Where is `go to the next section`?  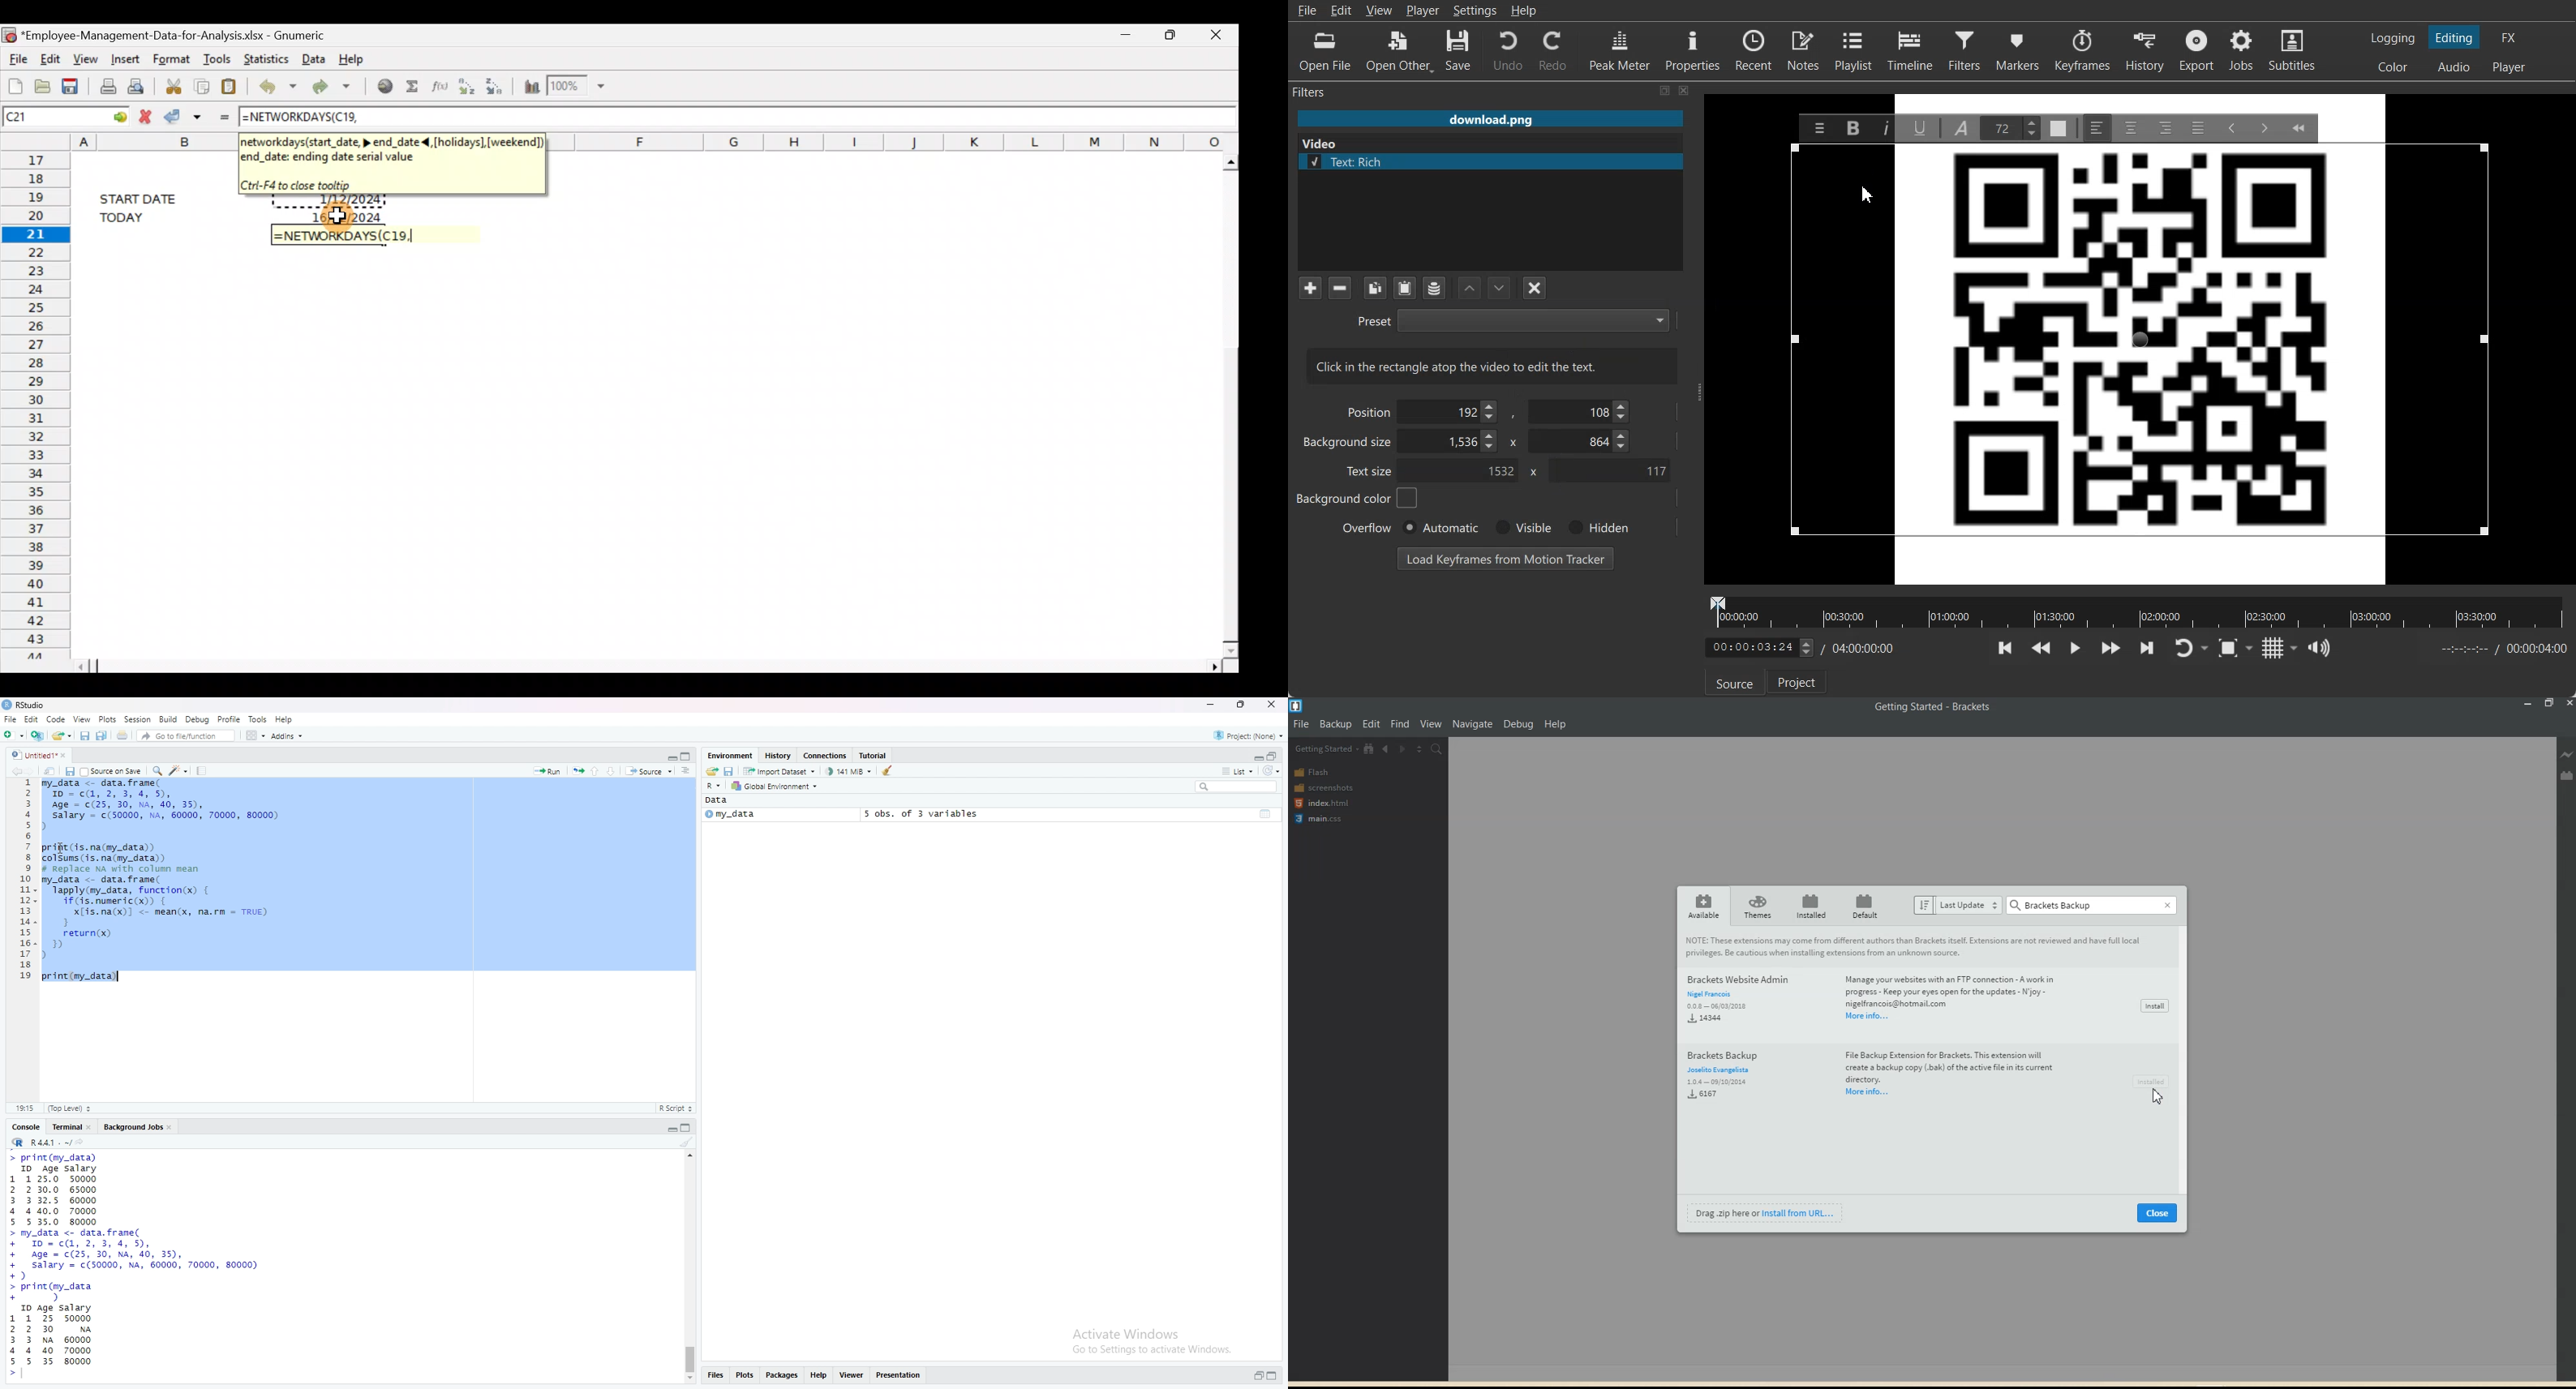
go to the next section is located at coordinates (615, 772).